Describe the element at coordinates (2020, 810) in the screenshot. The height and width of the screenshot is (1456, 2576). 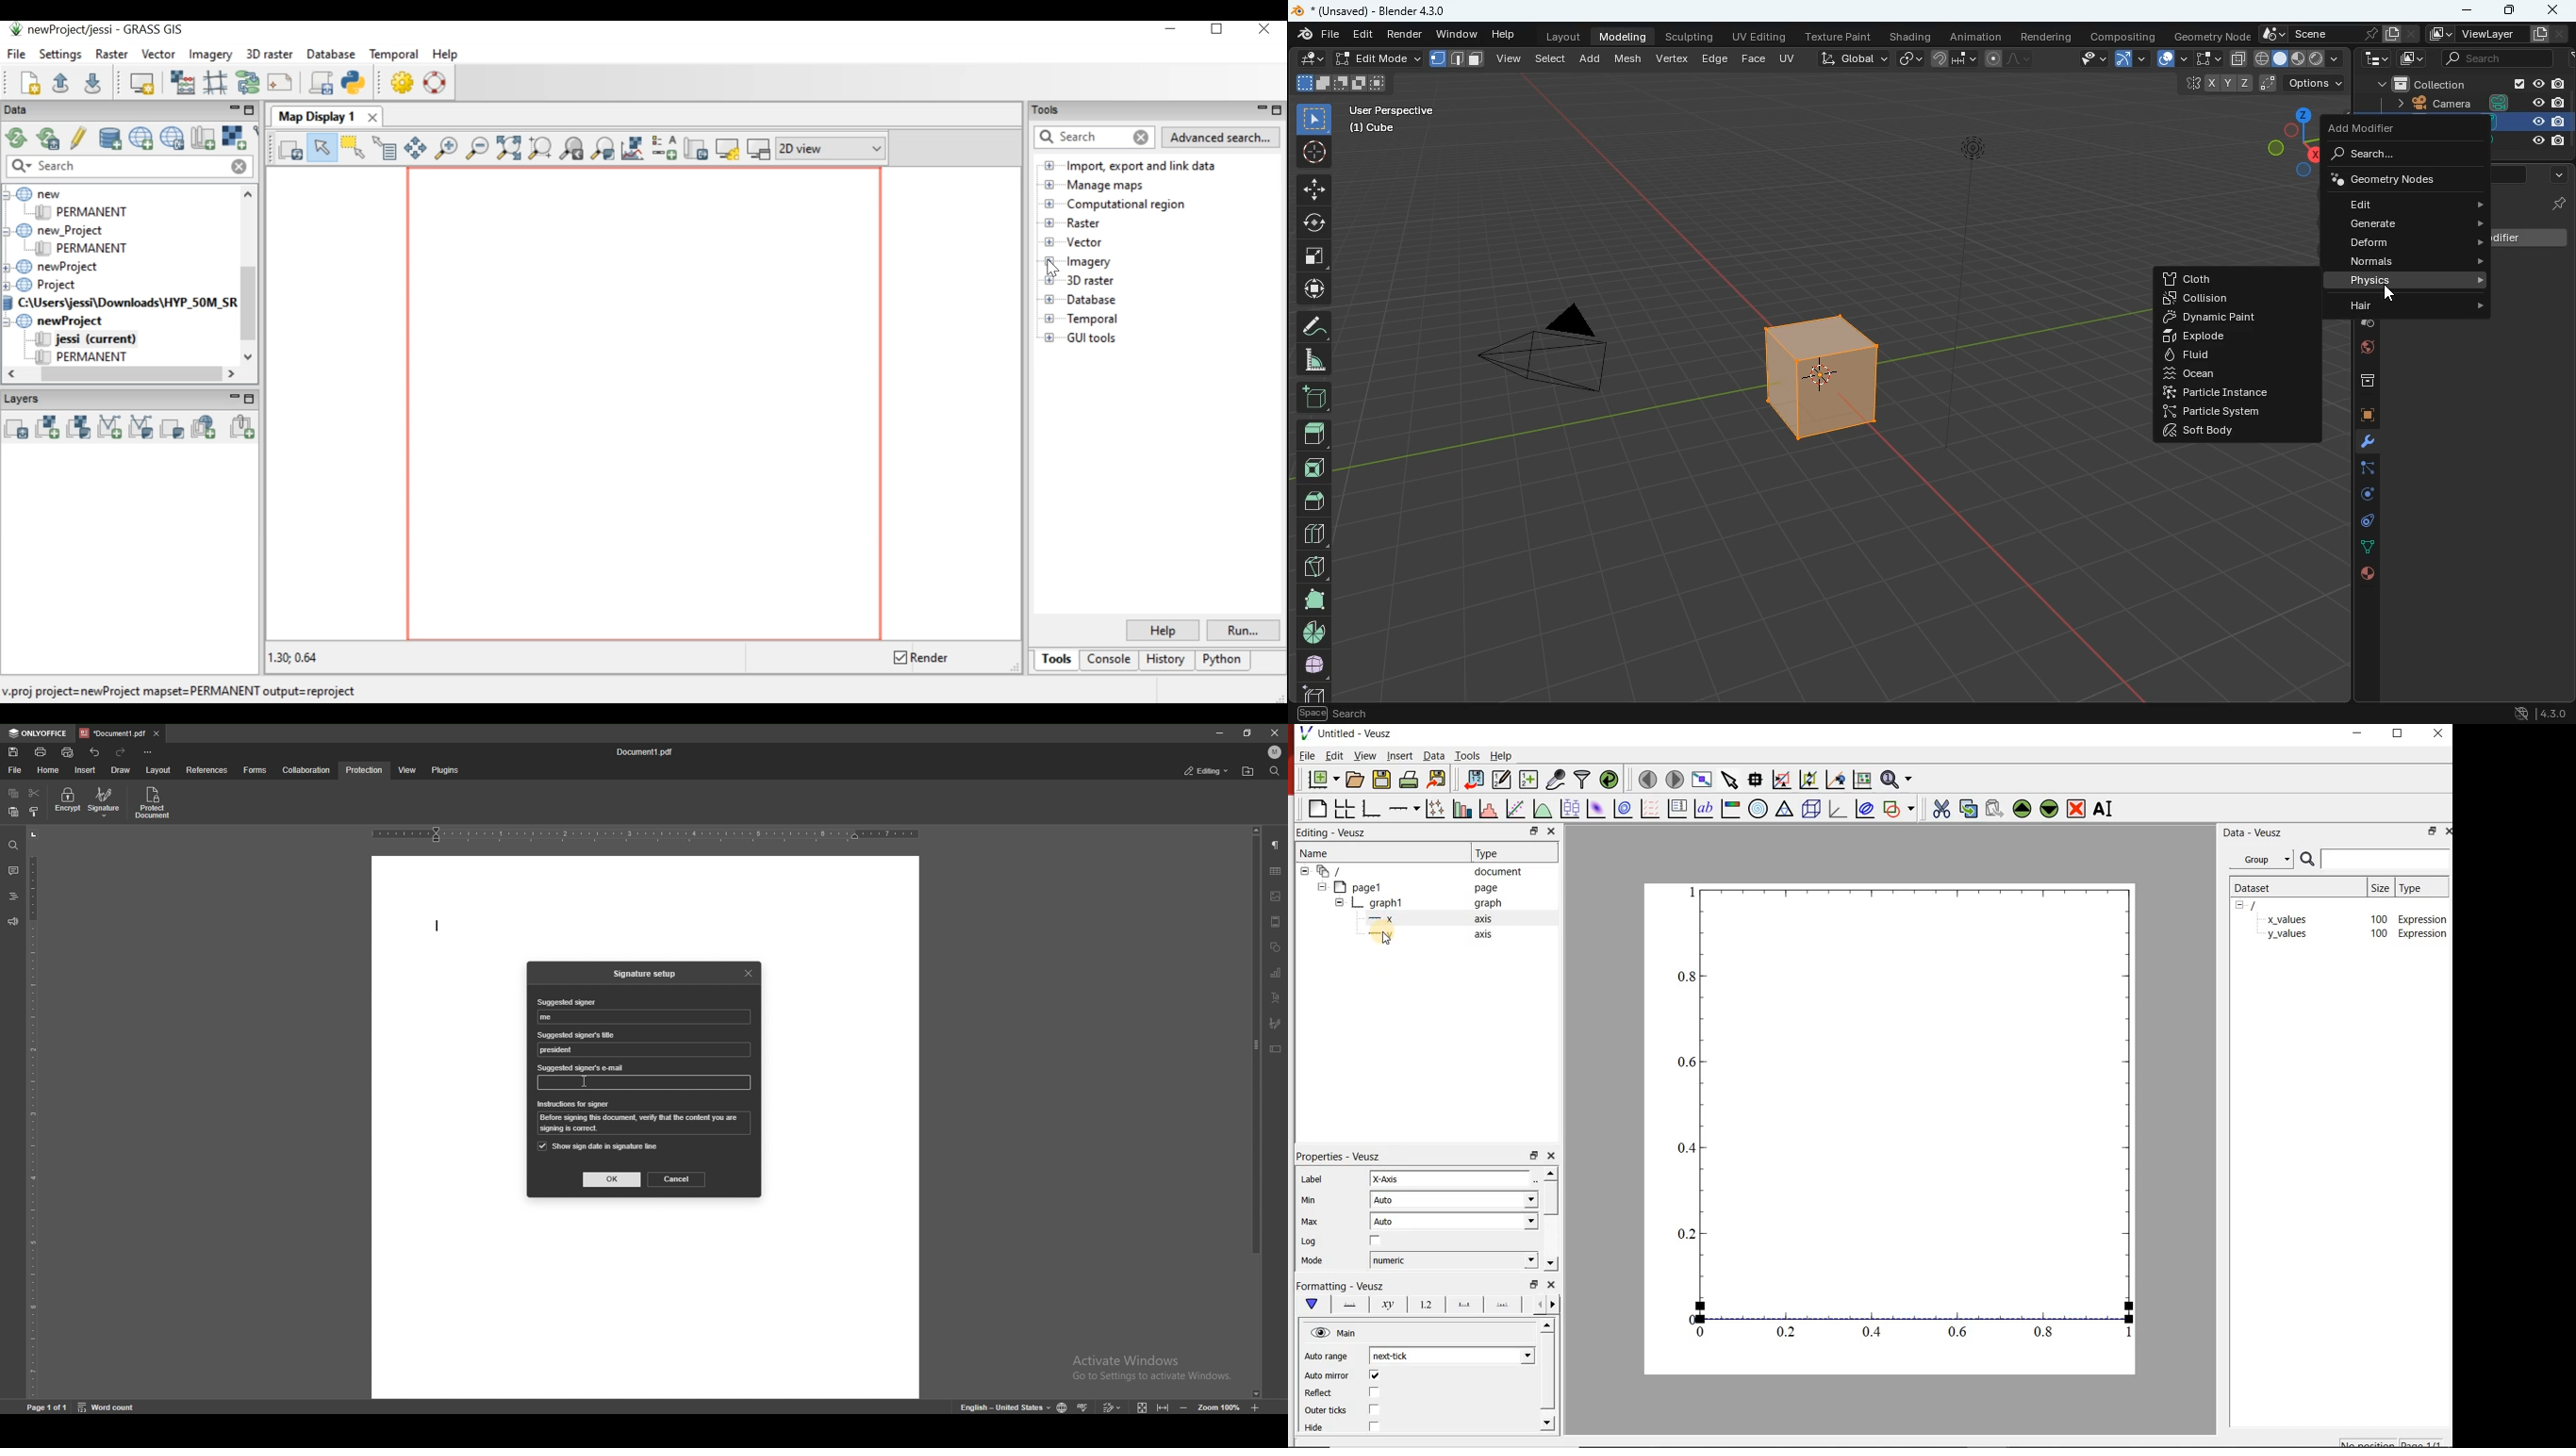
I see `move up the the selected widget` at that location.